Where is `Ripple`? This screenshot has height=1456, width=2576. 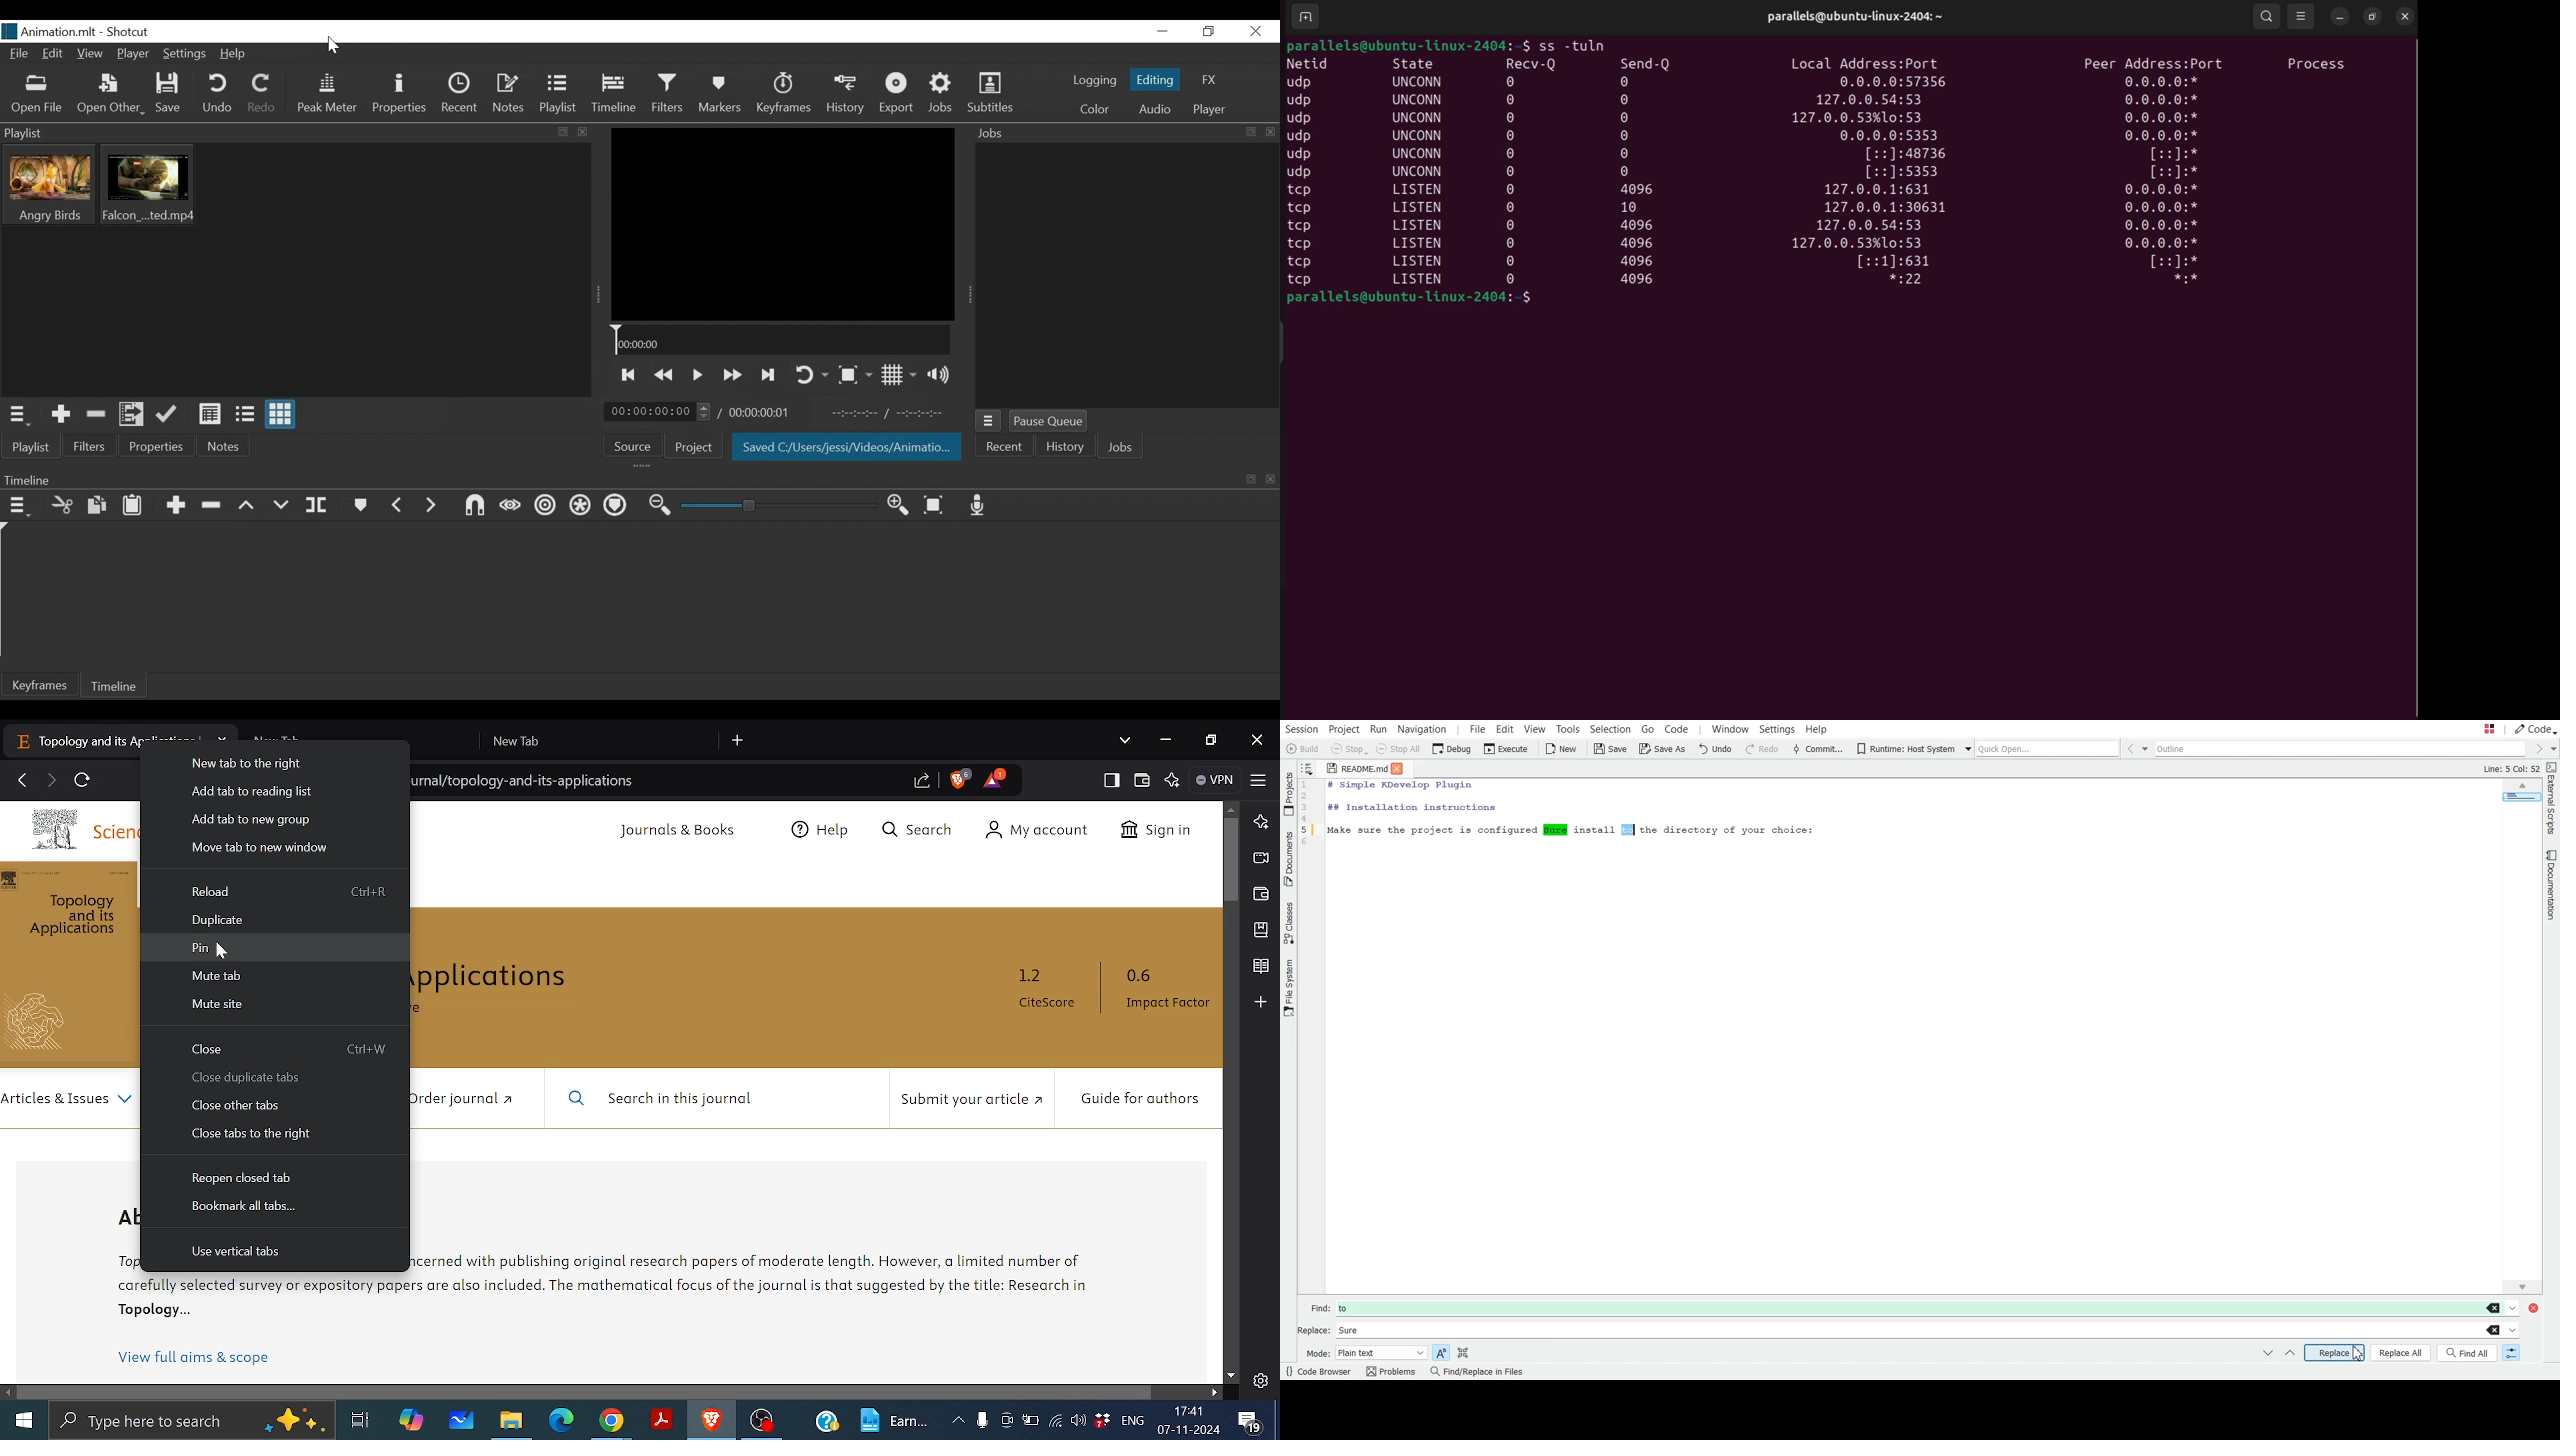 Ripple is located at coordinates (547, 505).